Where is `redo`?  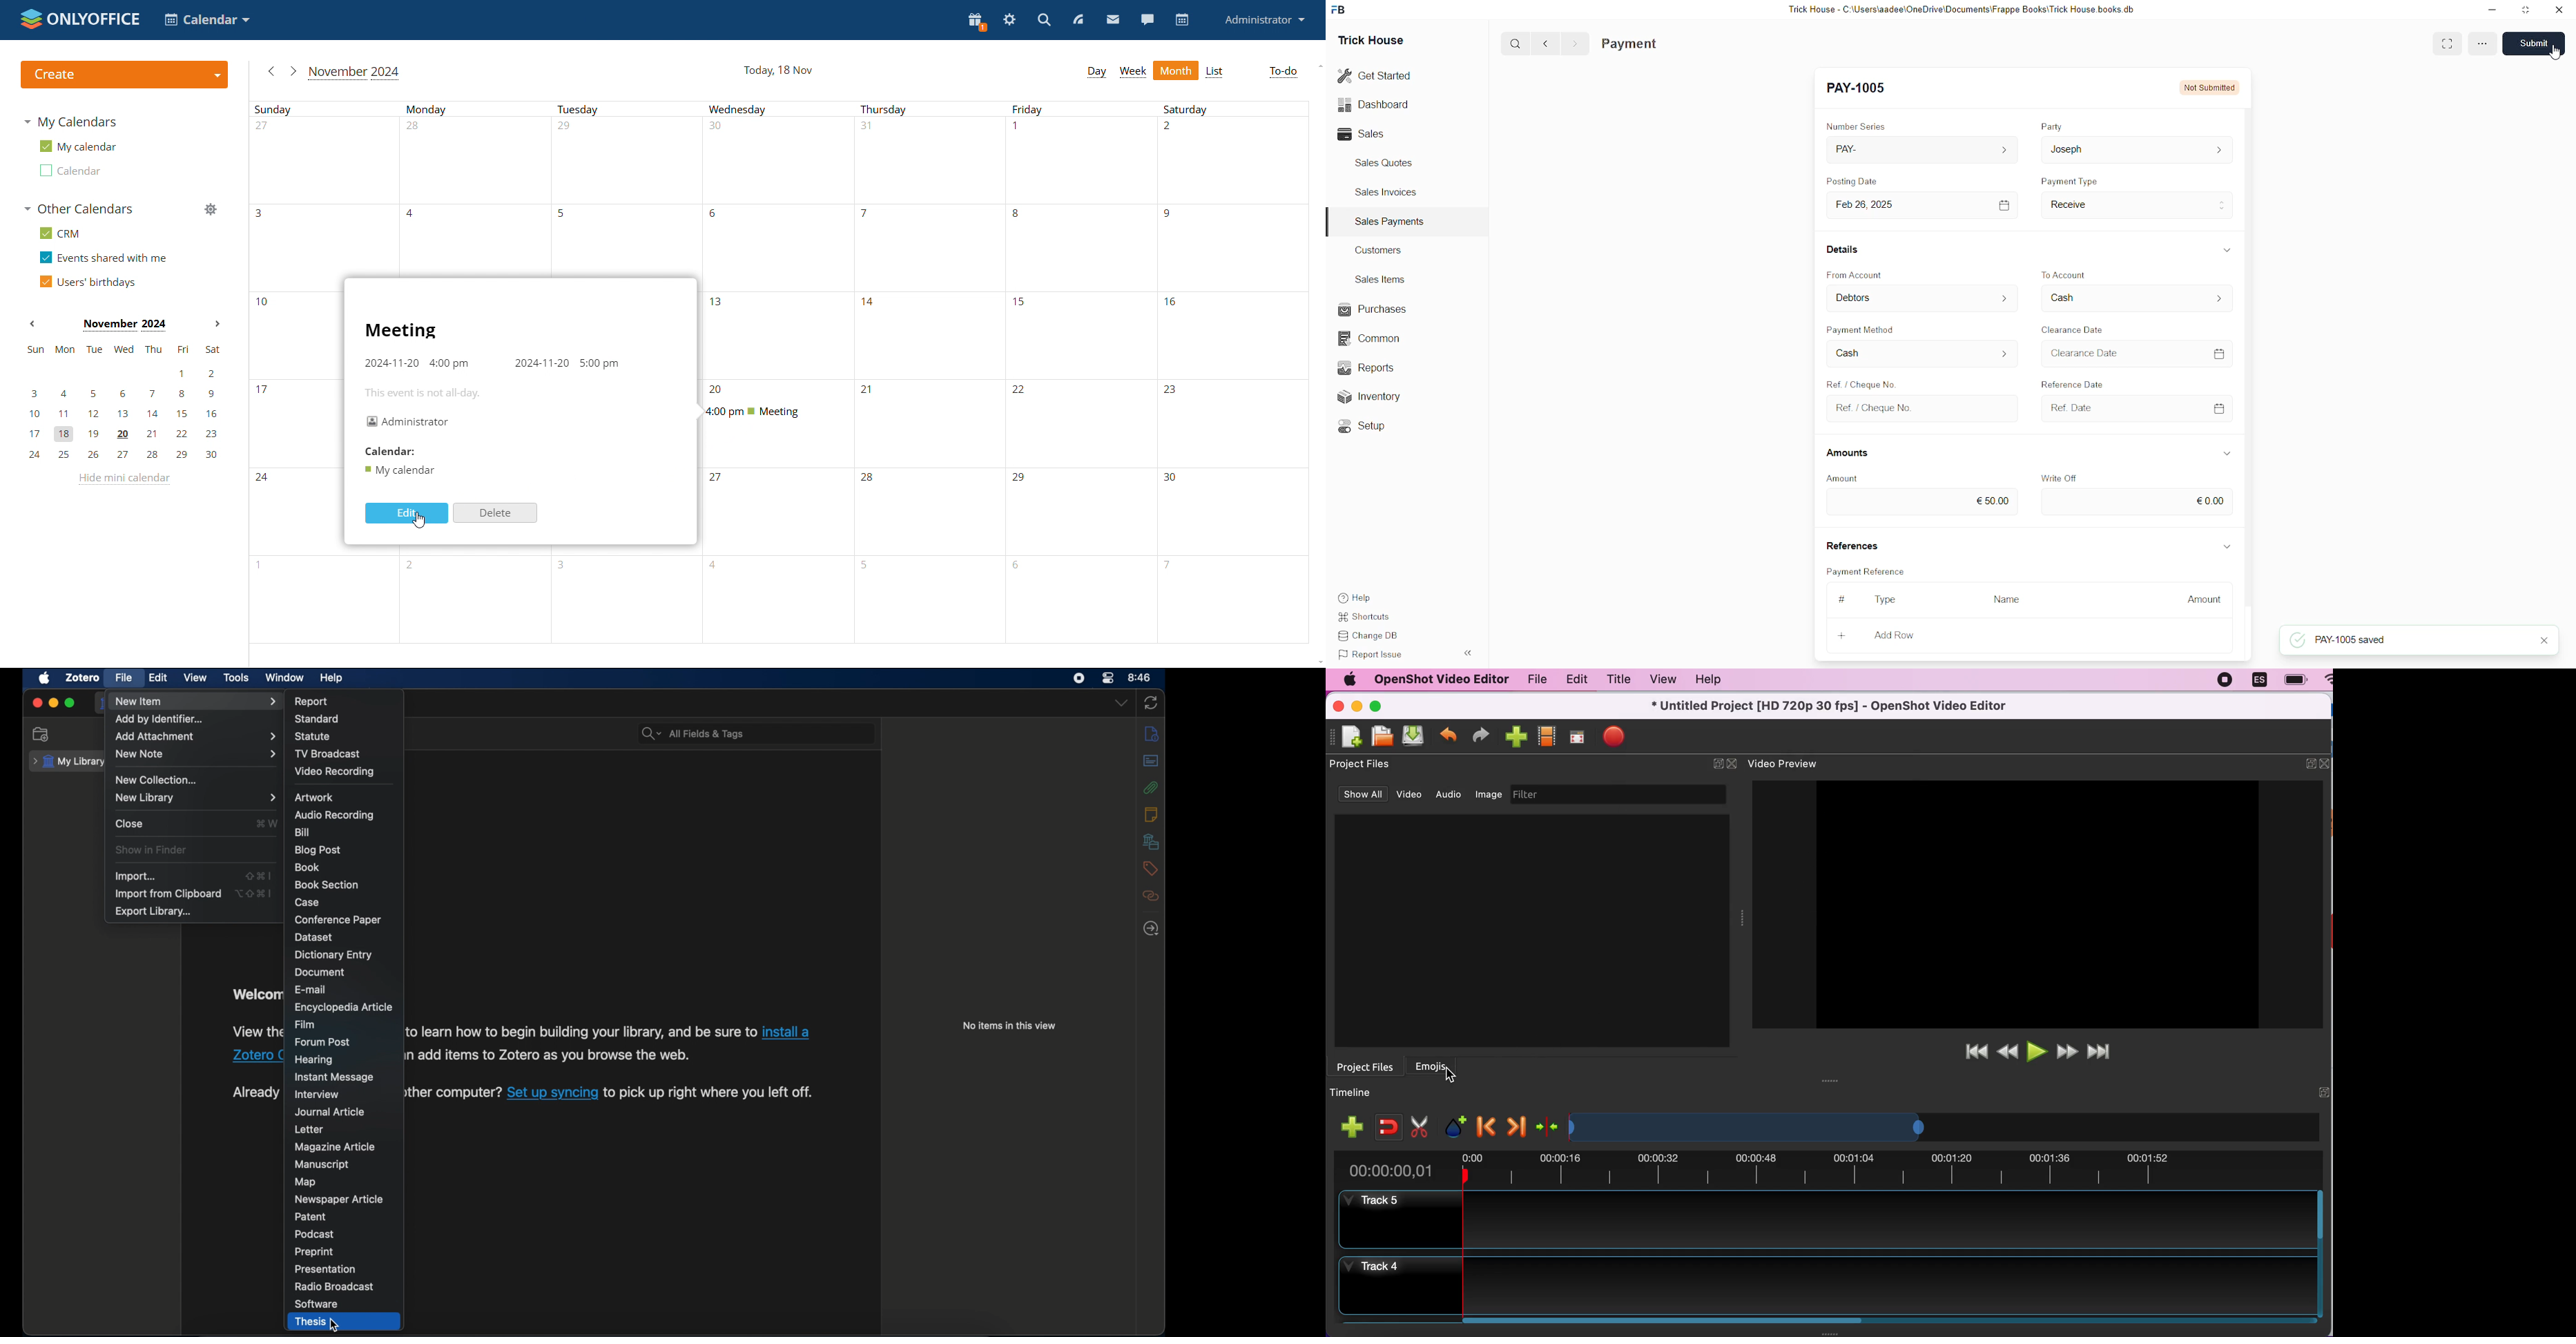
redo is located at coordinates (1481, 735).